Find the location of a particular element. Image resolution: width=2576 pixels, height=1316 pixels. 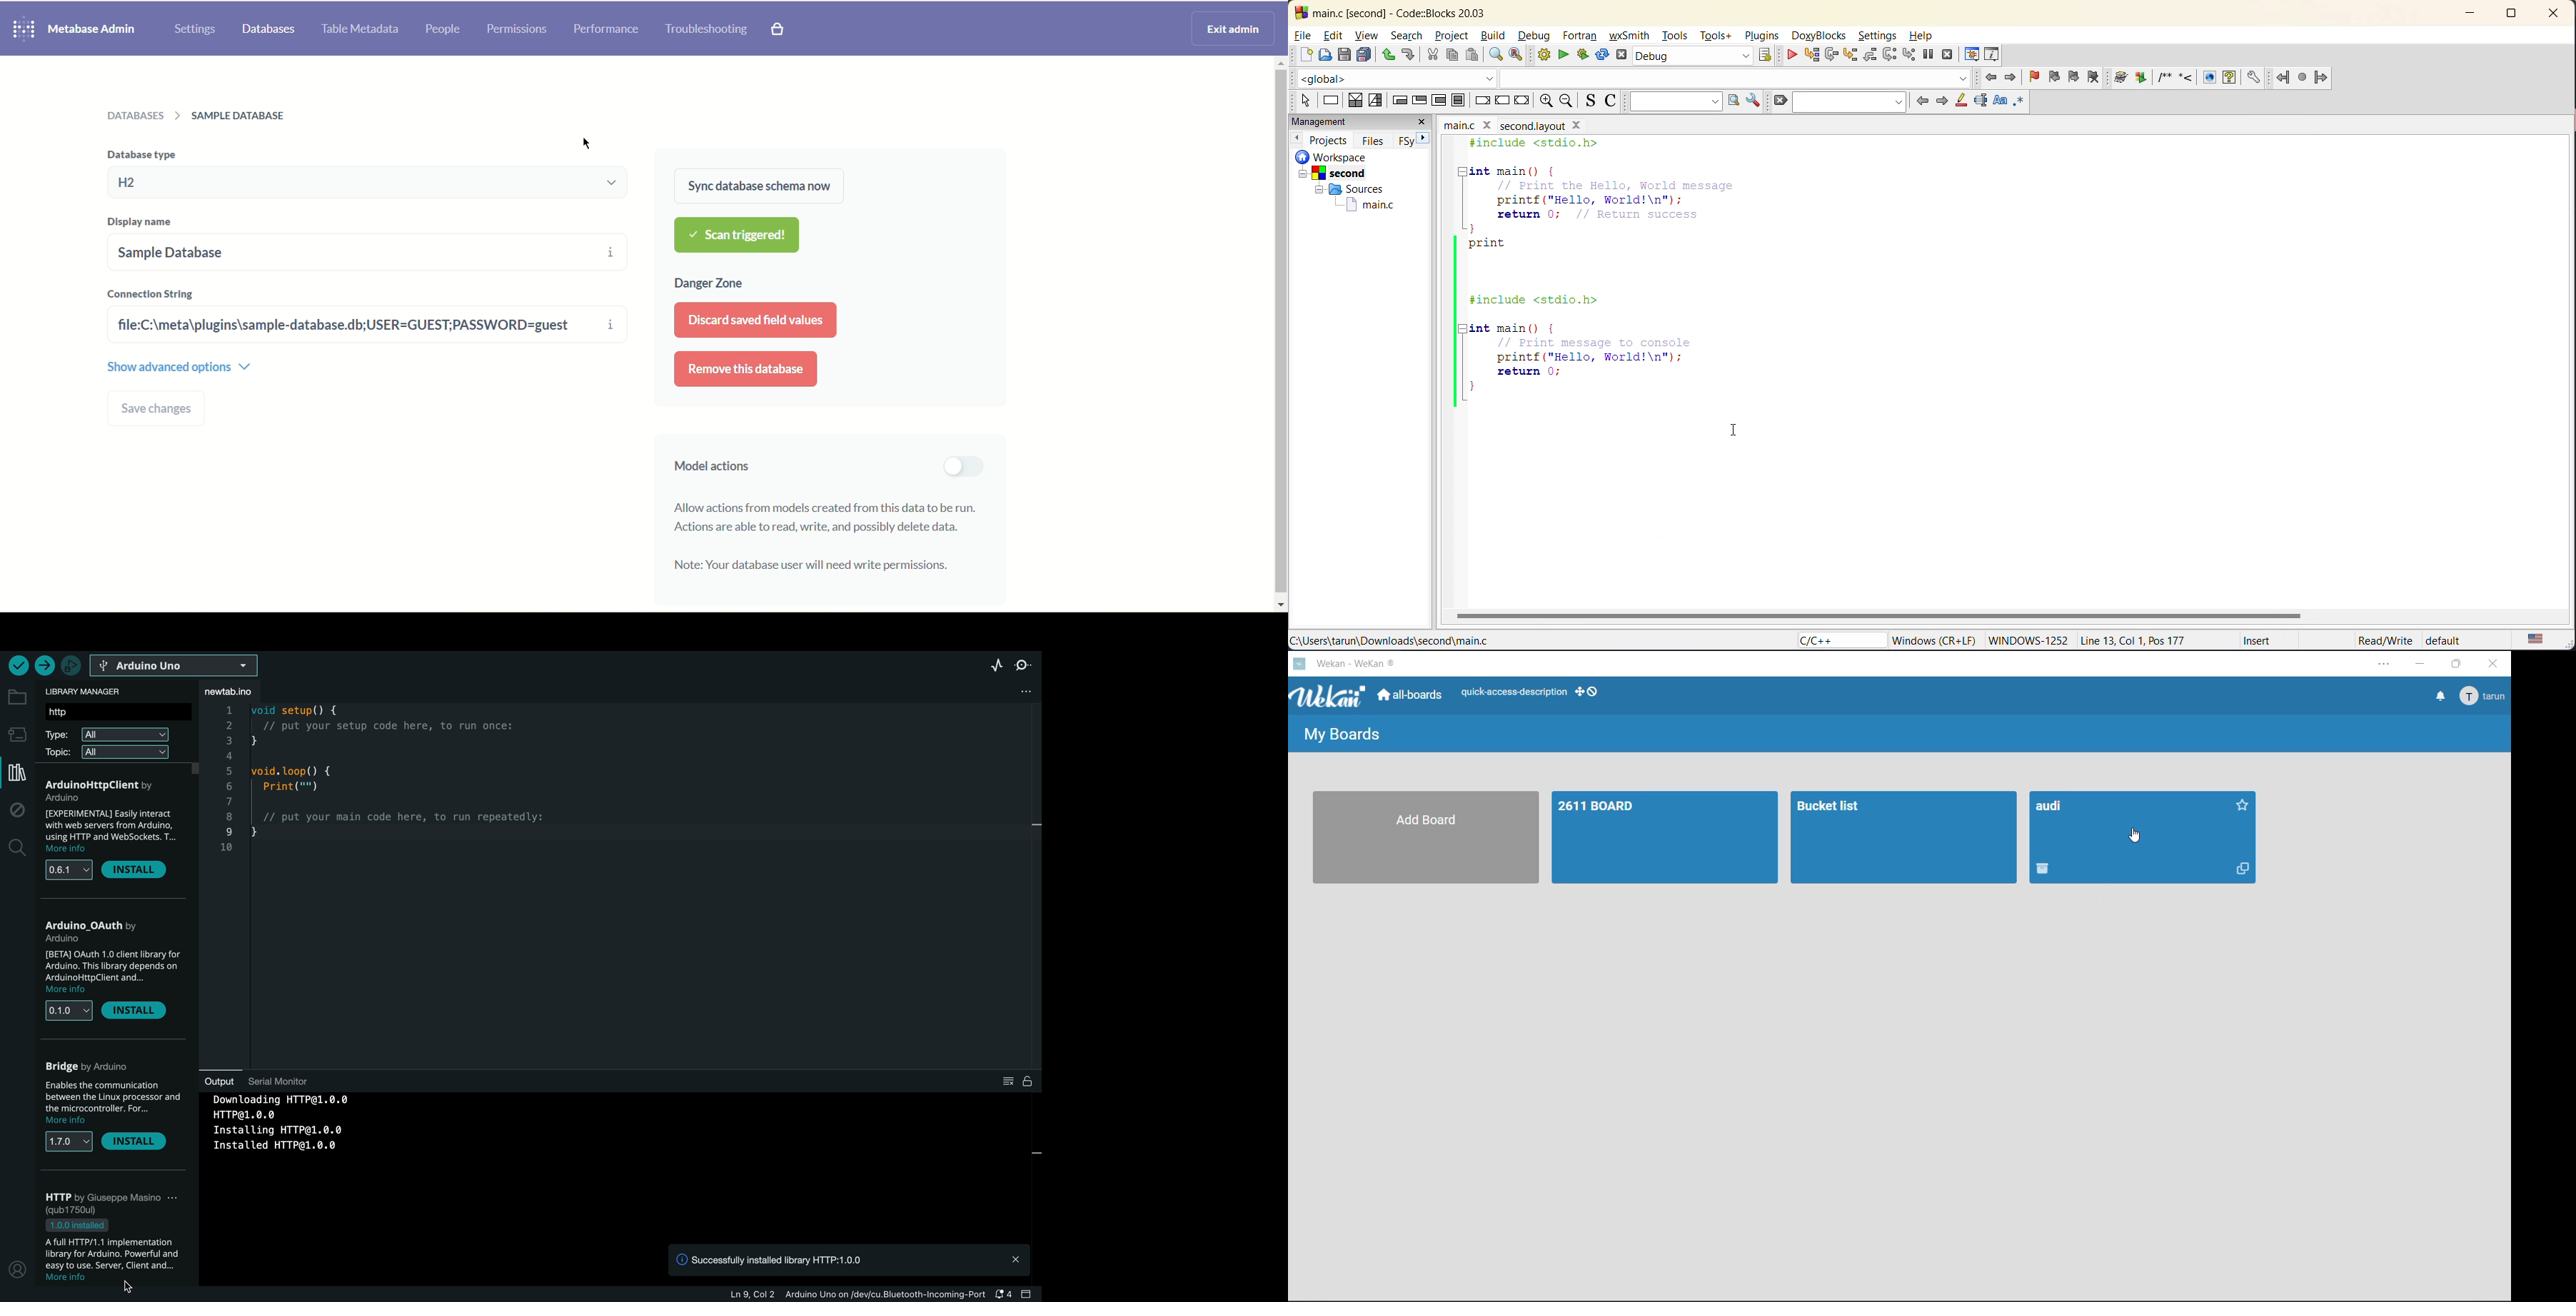

projects is located at coordinates (1330, 138).